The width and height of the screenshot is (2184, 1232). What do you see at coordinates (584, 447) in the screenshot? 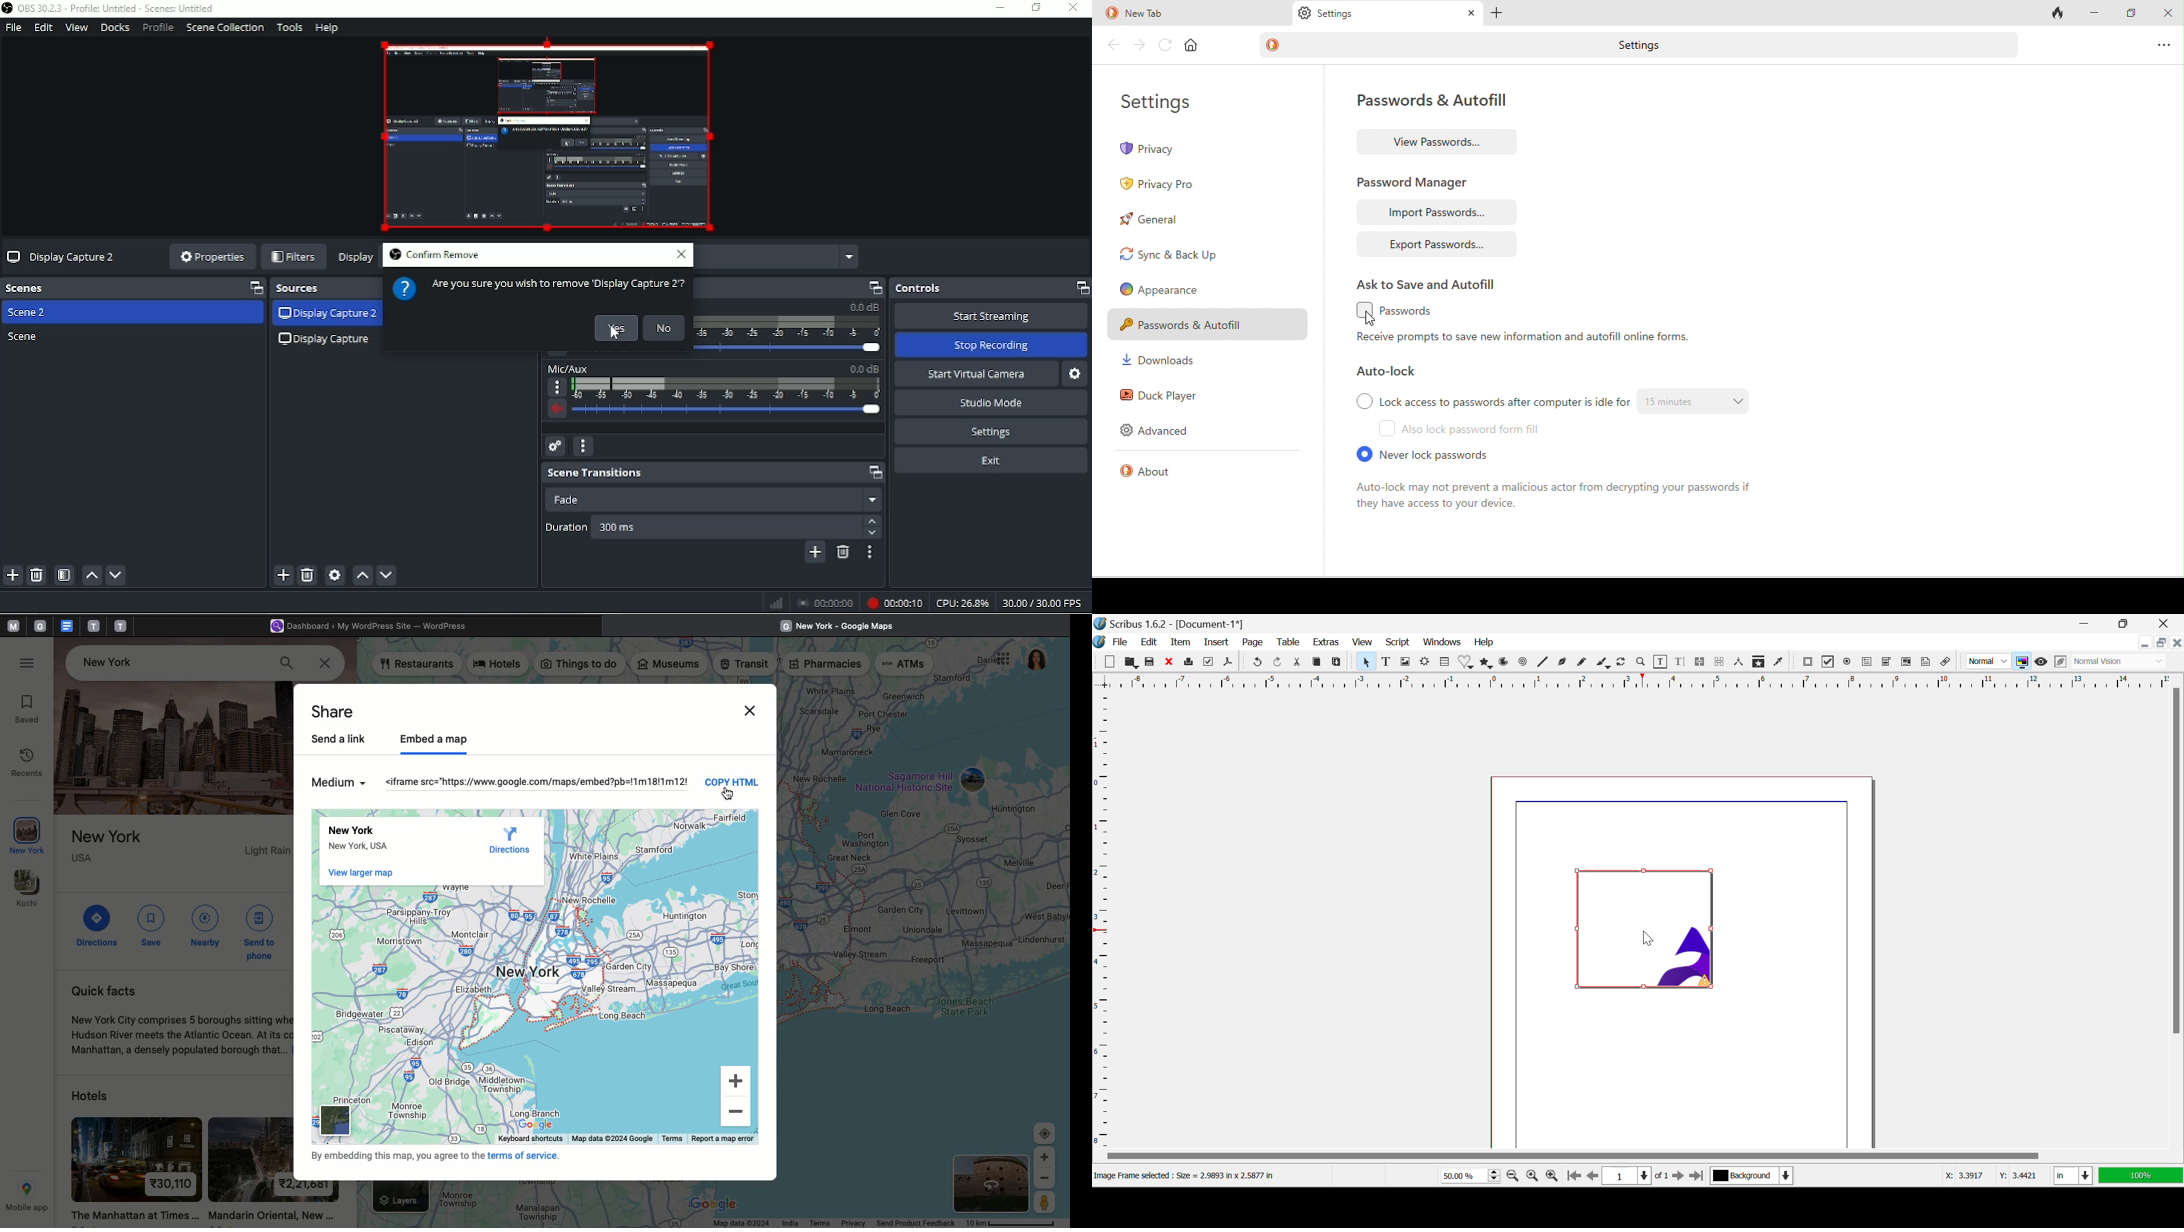
I see `Audio mixer menu` at bounding box center [584, 447].